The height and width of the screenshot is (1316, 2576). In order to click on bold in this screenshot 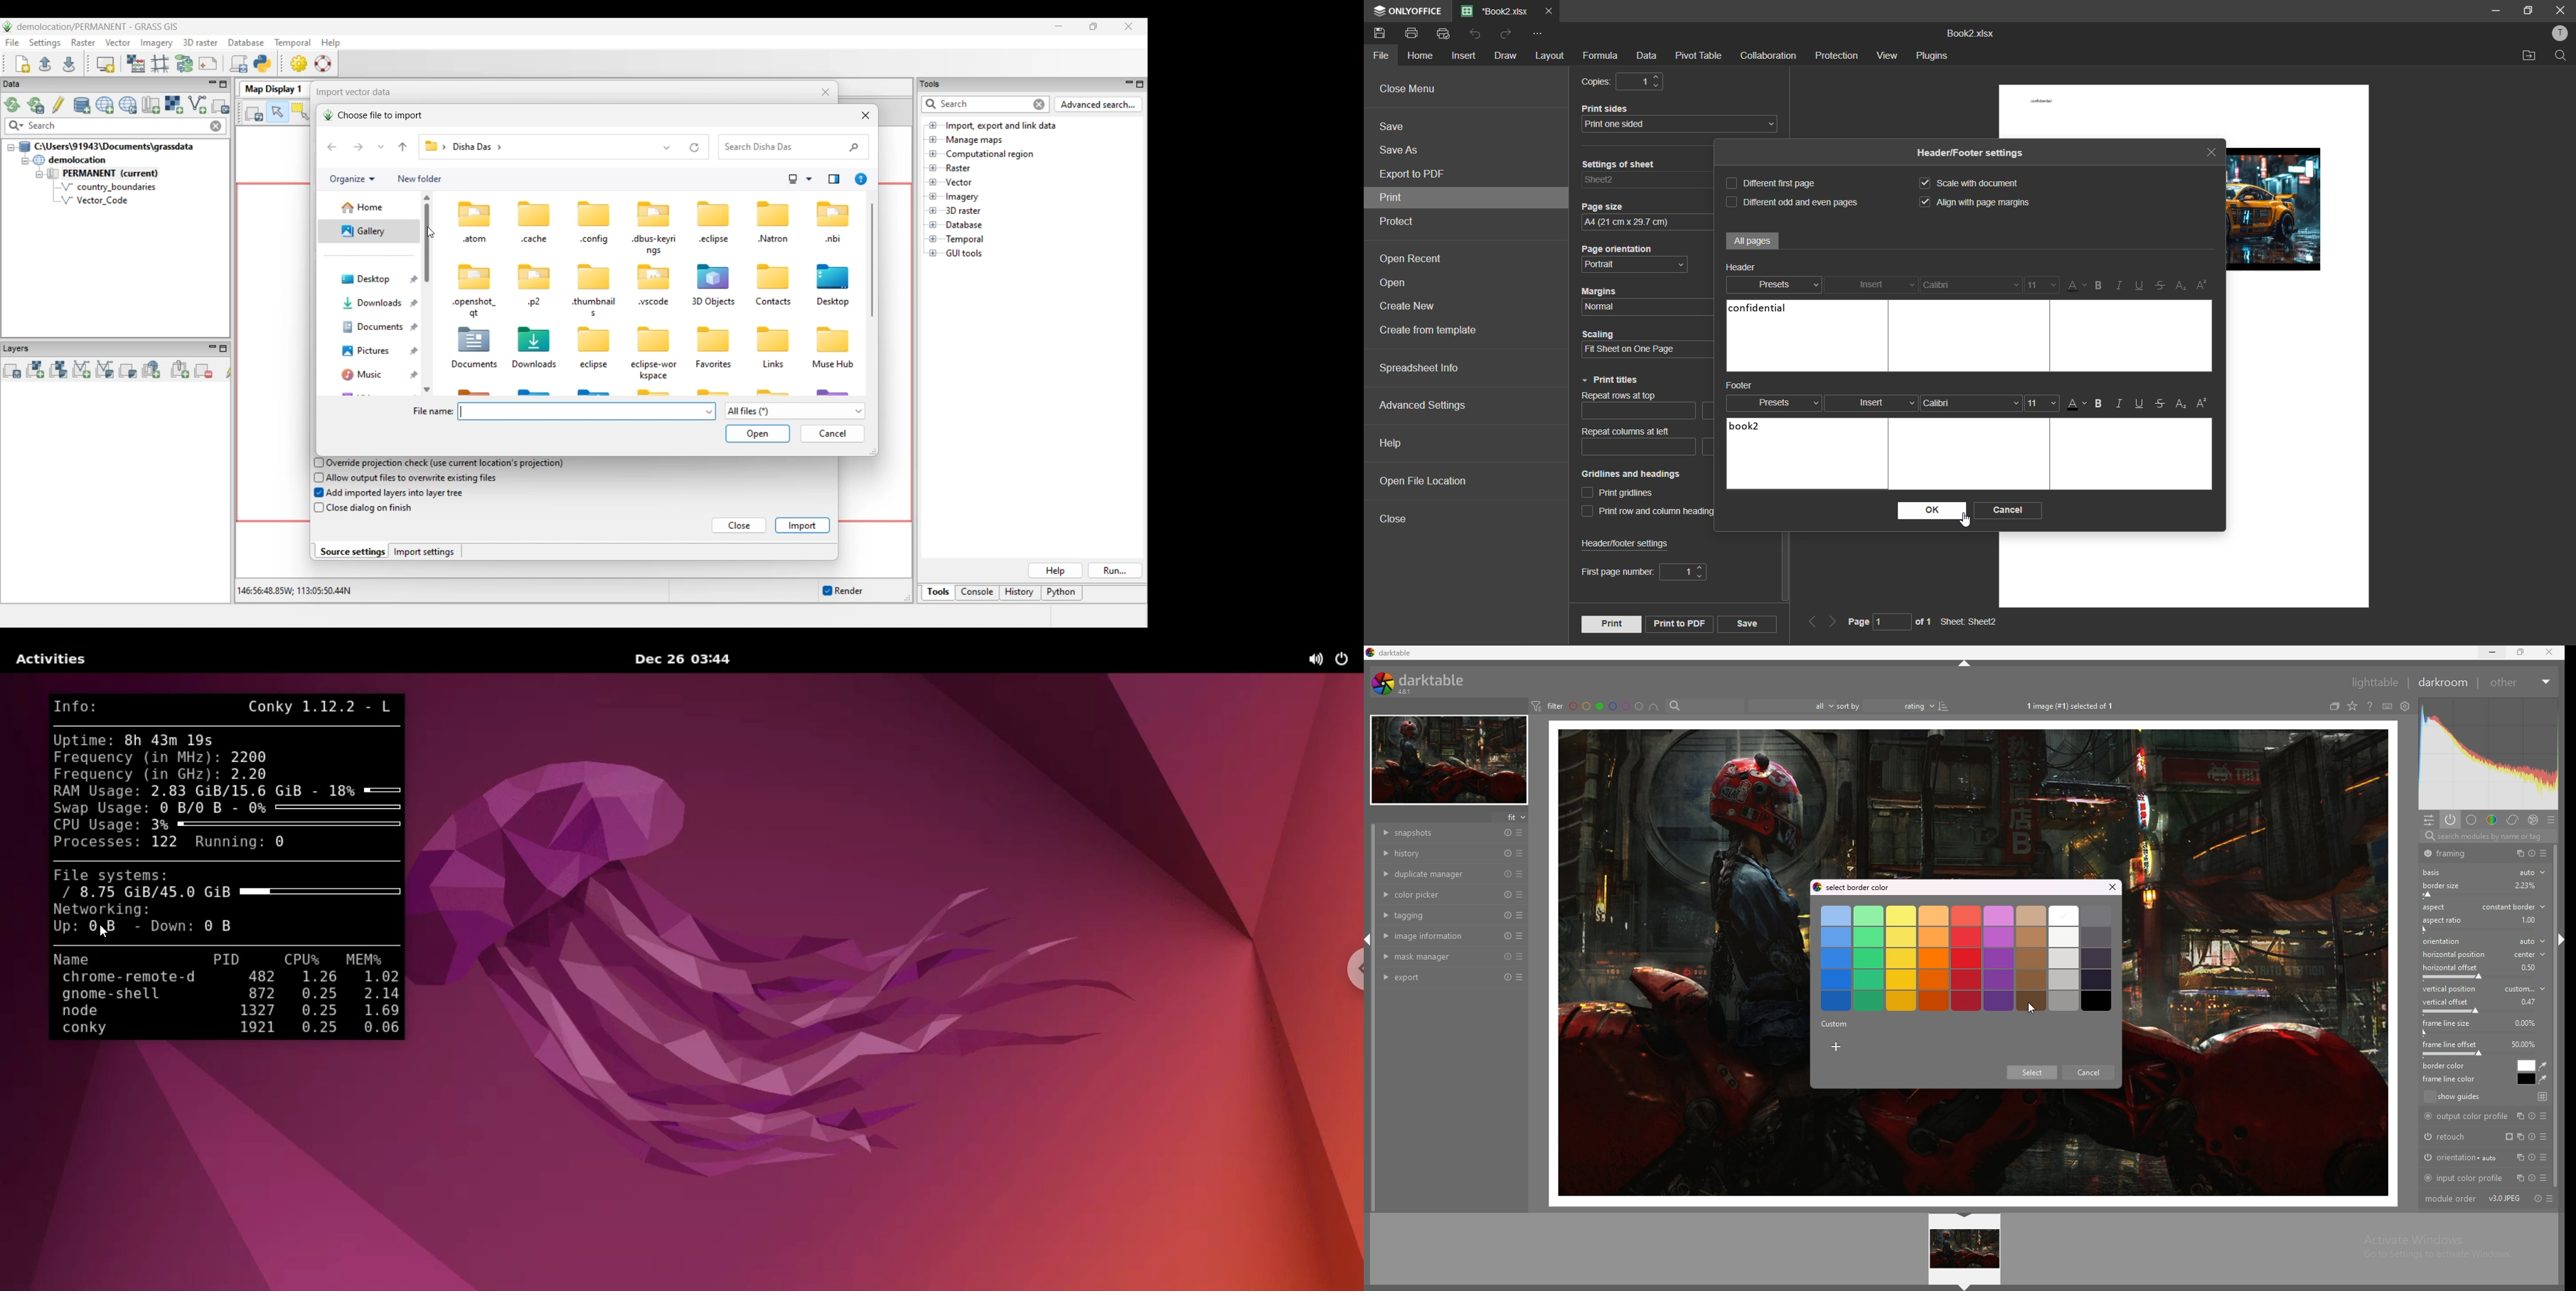, I will do `click(2101, 404)`.